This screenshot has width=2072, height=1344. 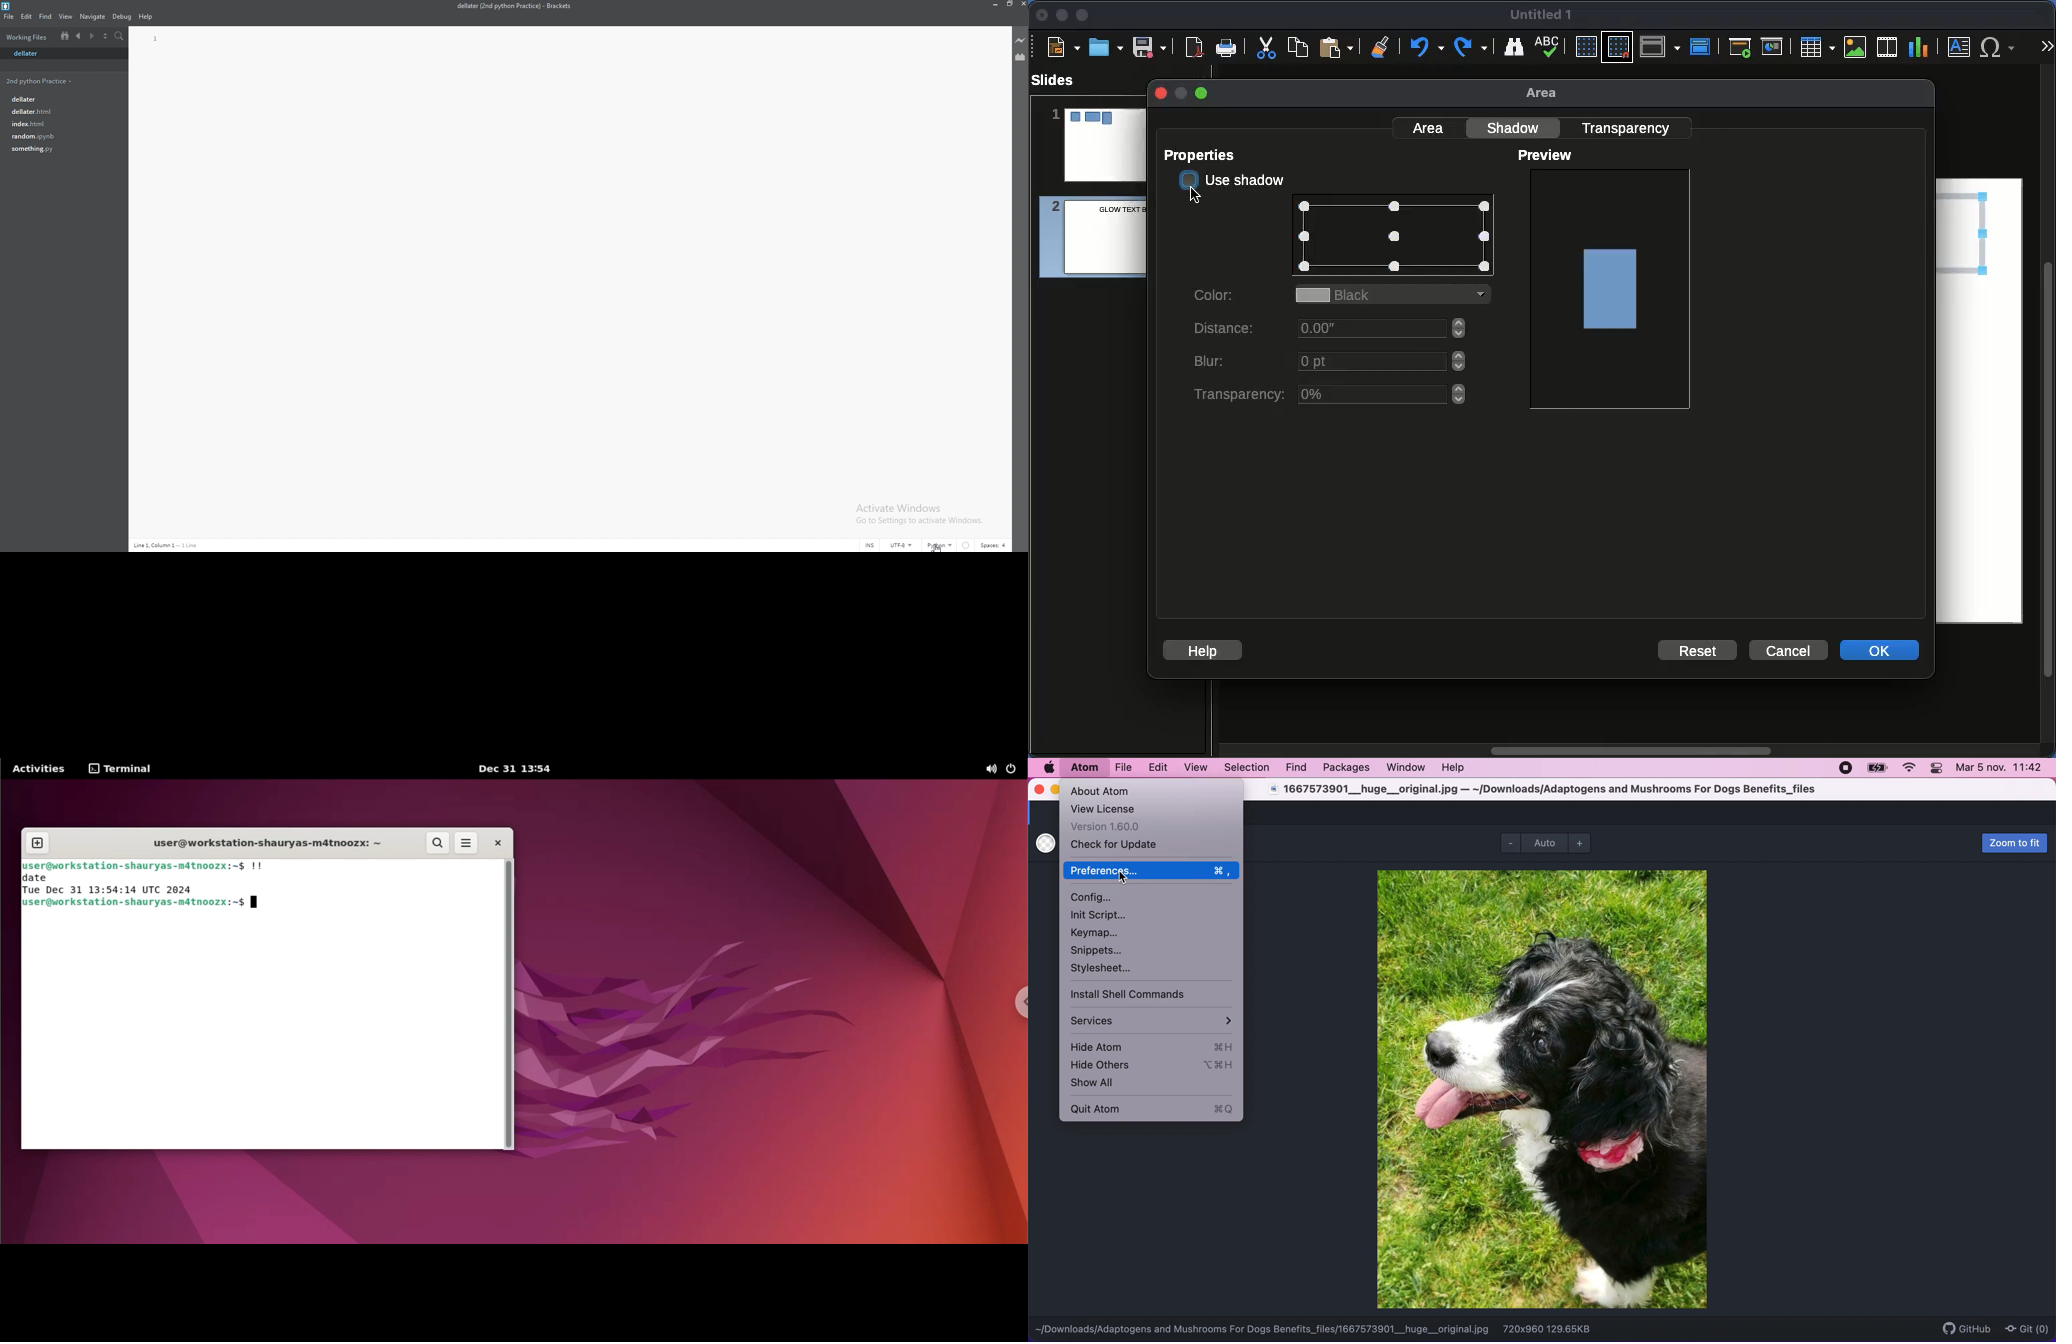 What do you see at coordinates (967, 547) in the screenshot?
I see `linter` at bounding box center [967, 547].